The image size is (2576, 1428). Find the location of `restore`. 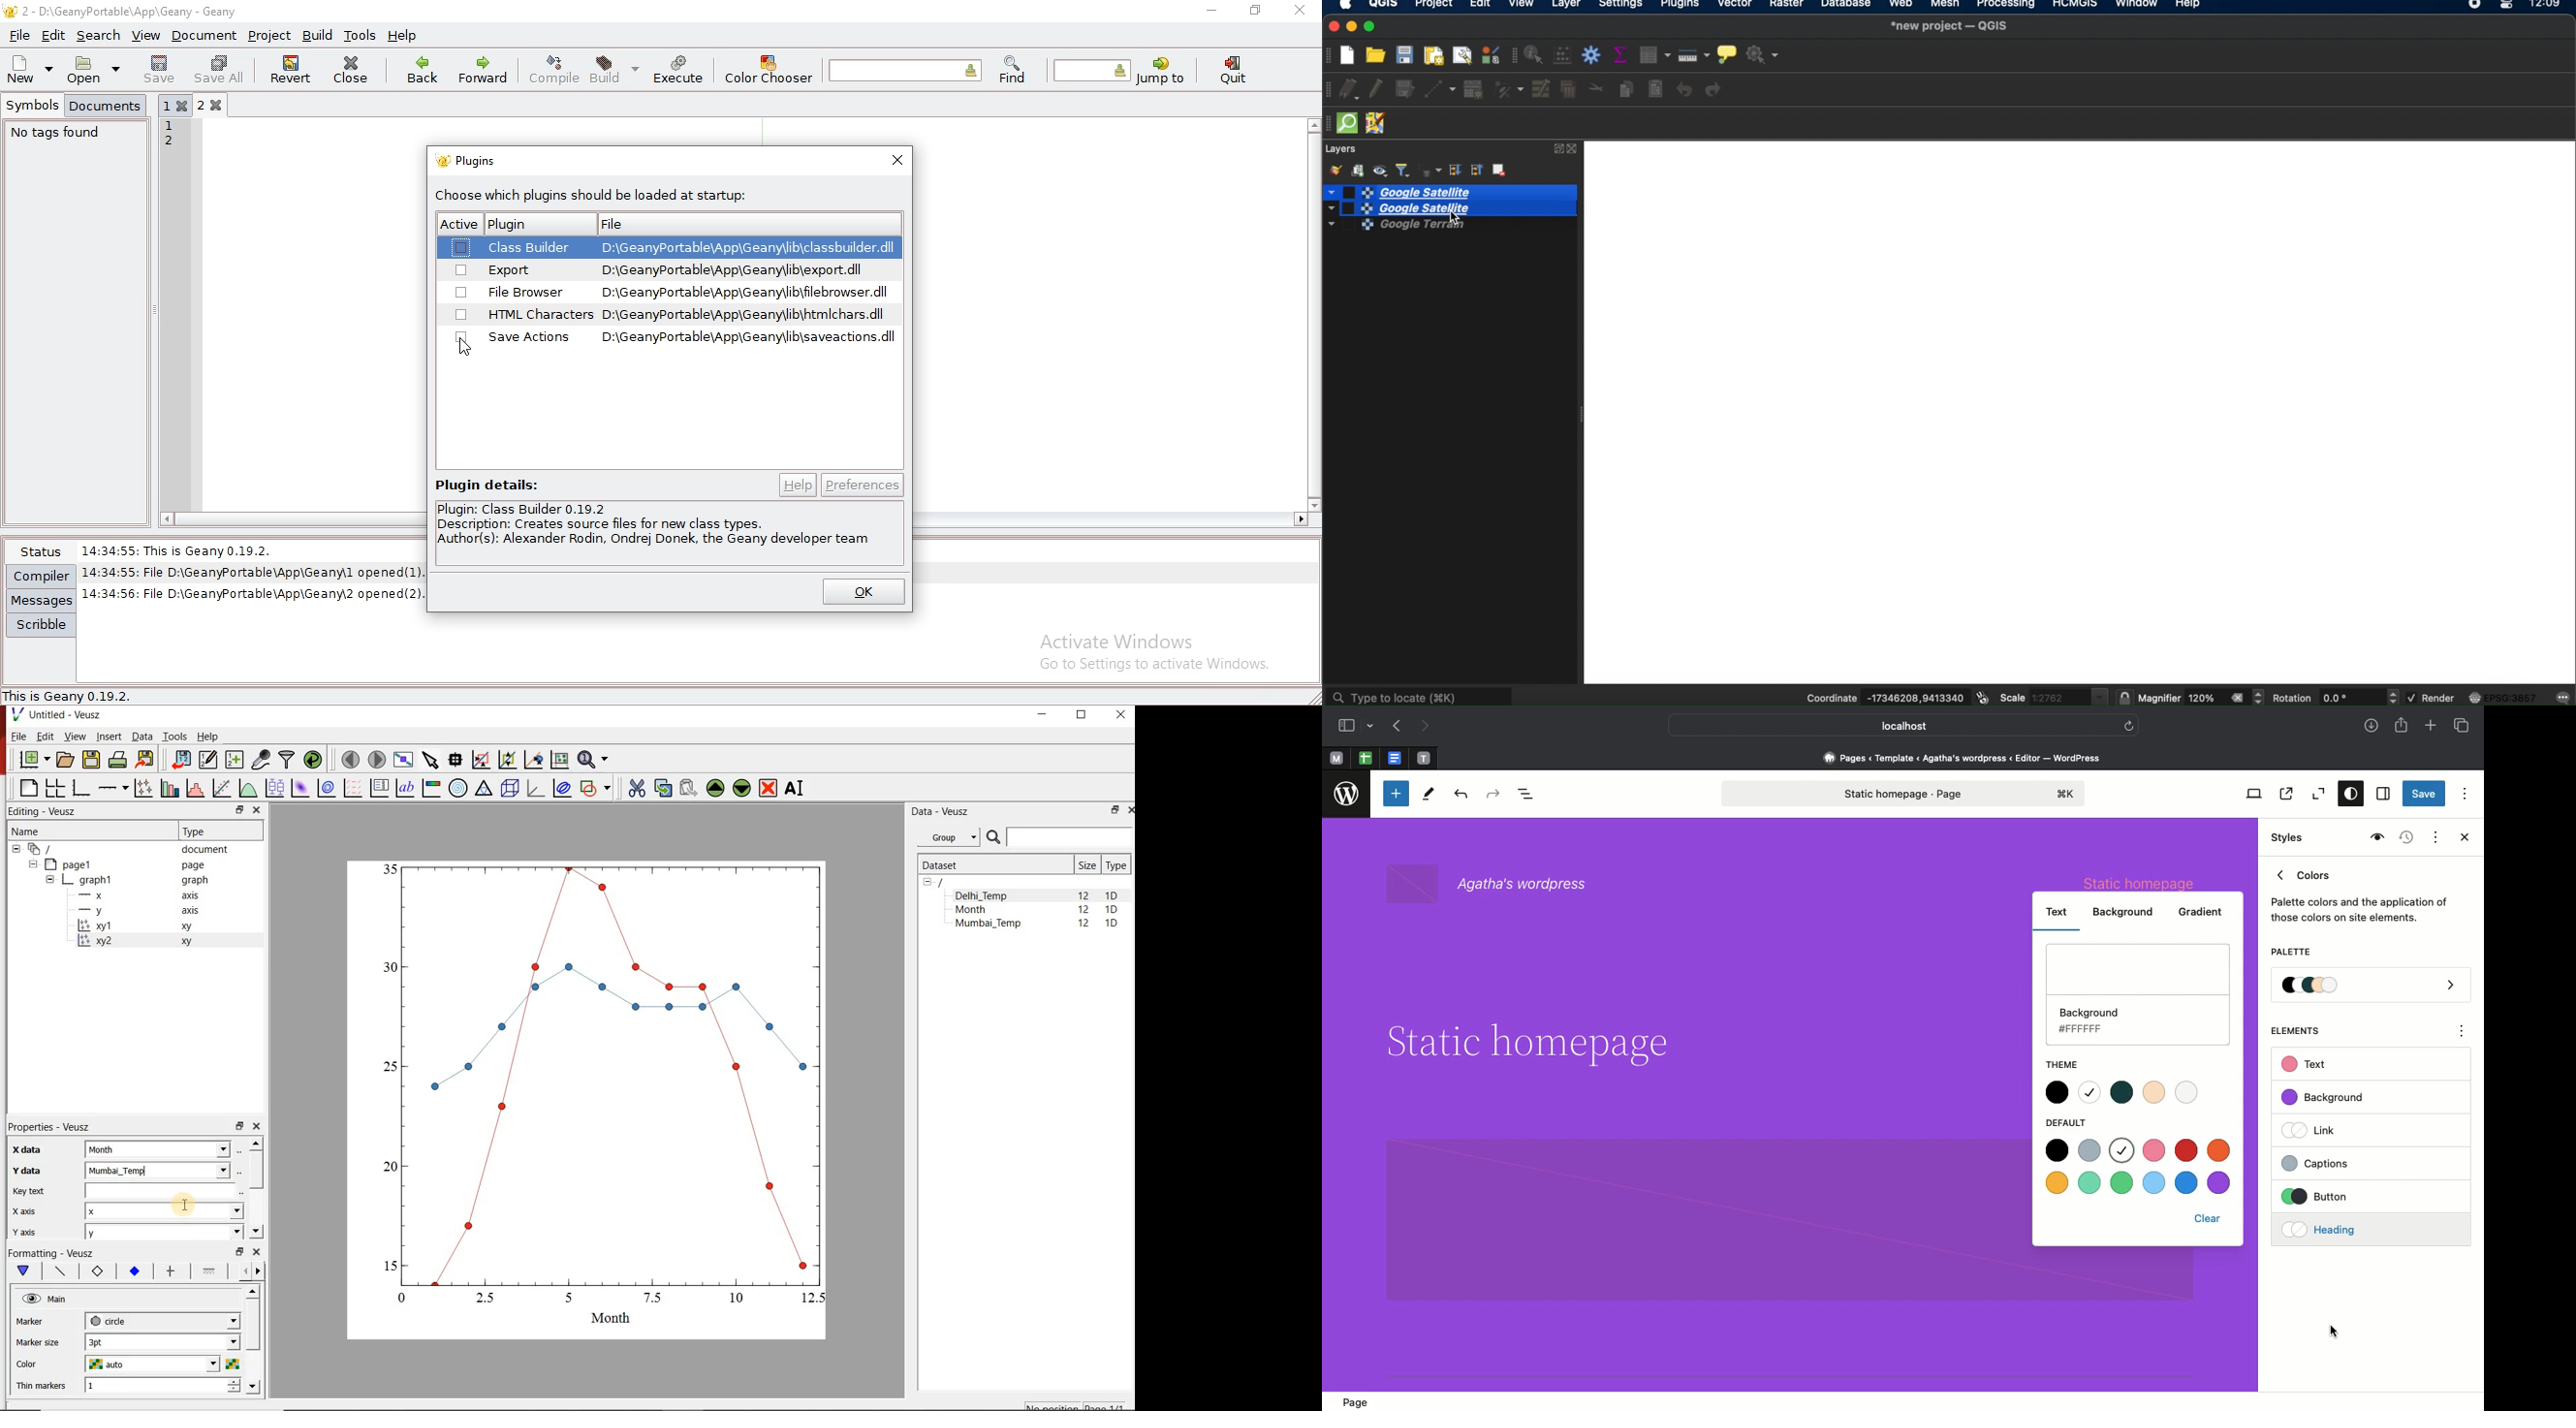

restore is located at coordinates (241, 810).